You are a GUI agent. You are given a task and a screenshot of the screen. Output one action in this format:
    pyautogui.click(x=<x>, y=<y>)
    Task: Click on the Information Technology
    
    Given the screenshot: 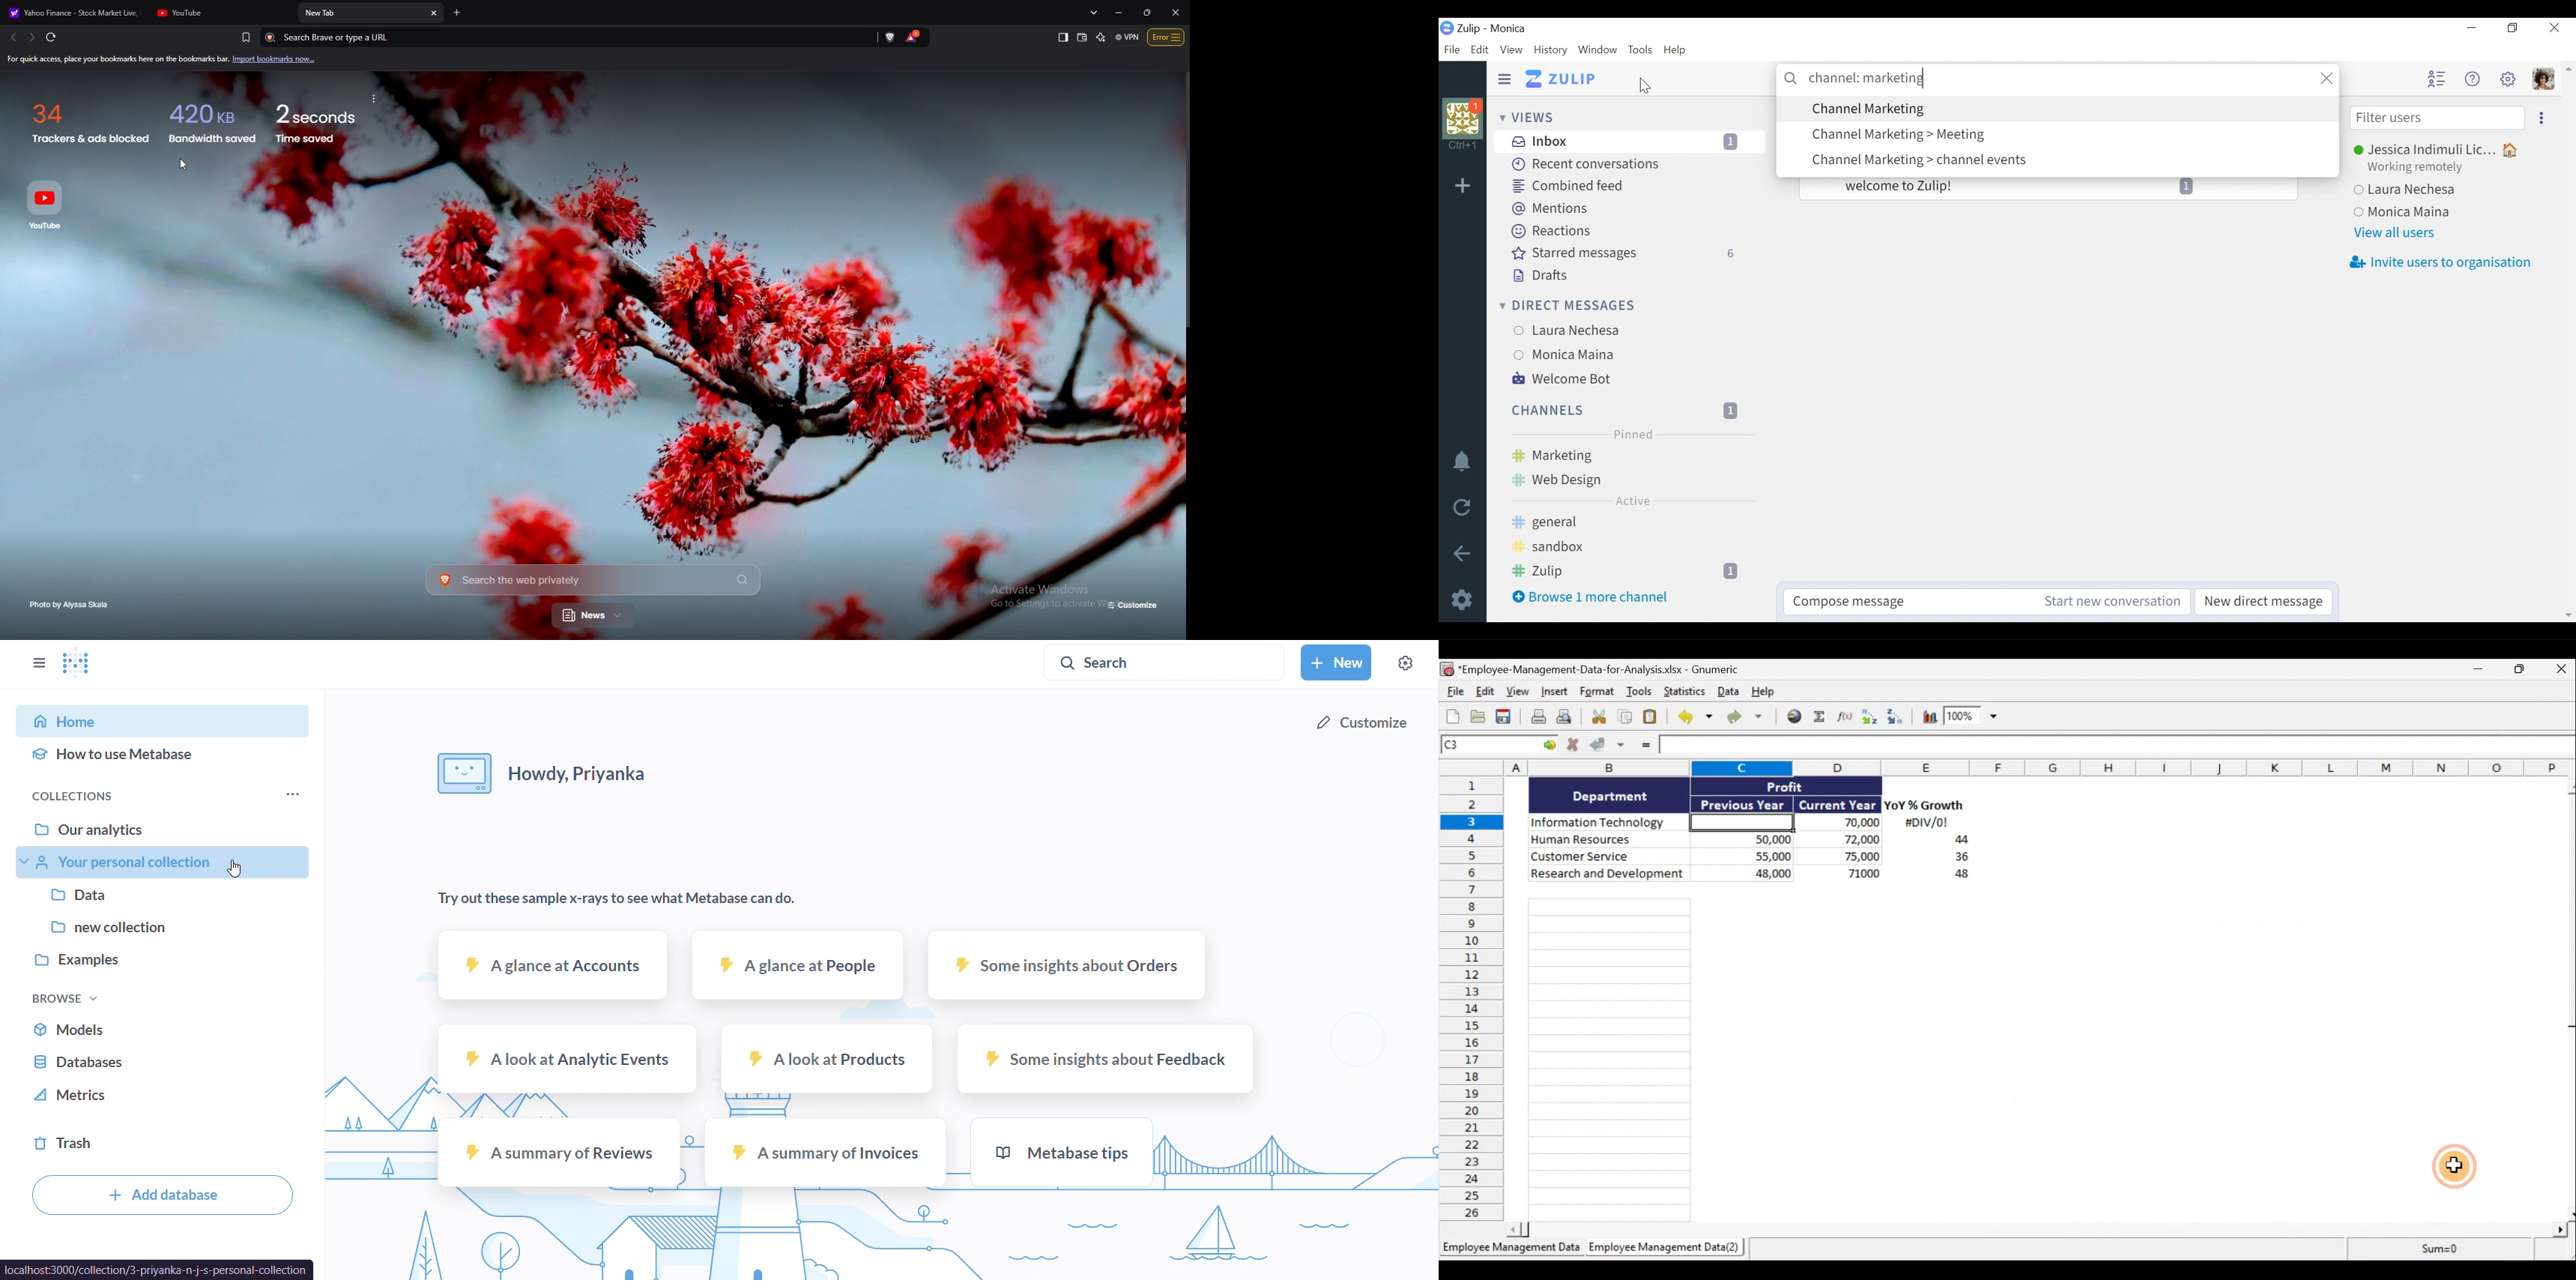 What is the action you would take?
    pyautogui.click(x=1609, y=823)
    